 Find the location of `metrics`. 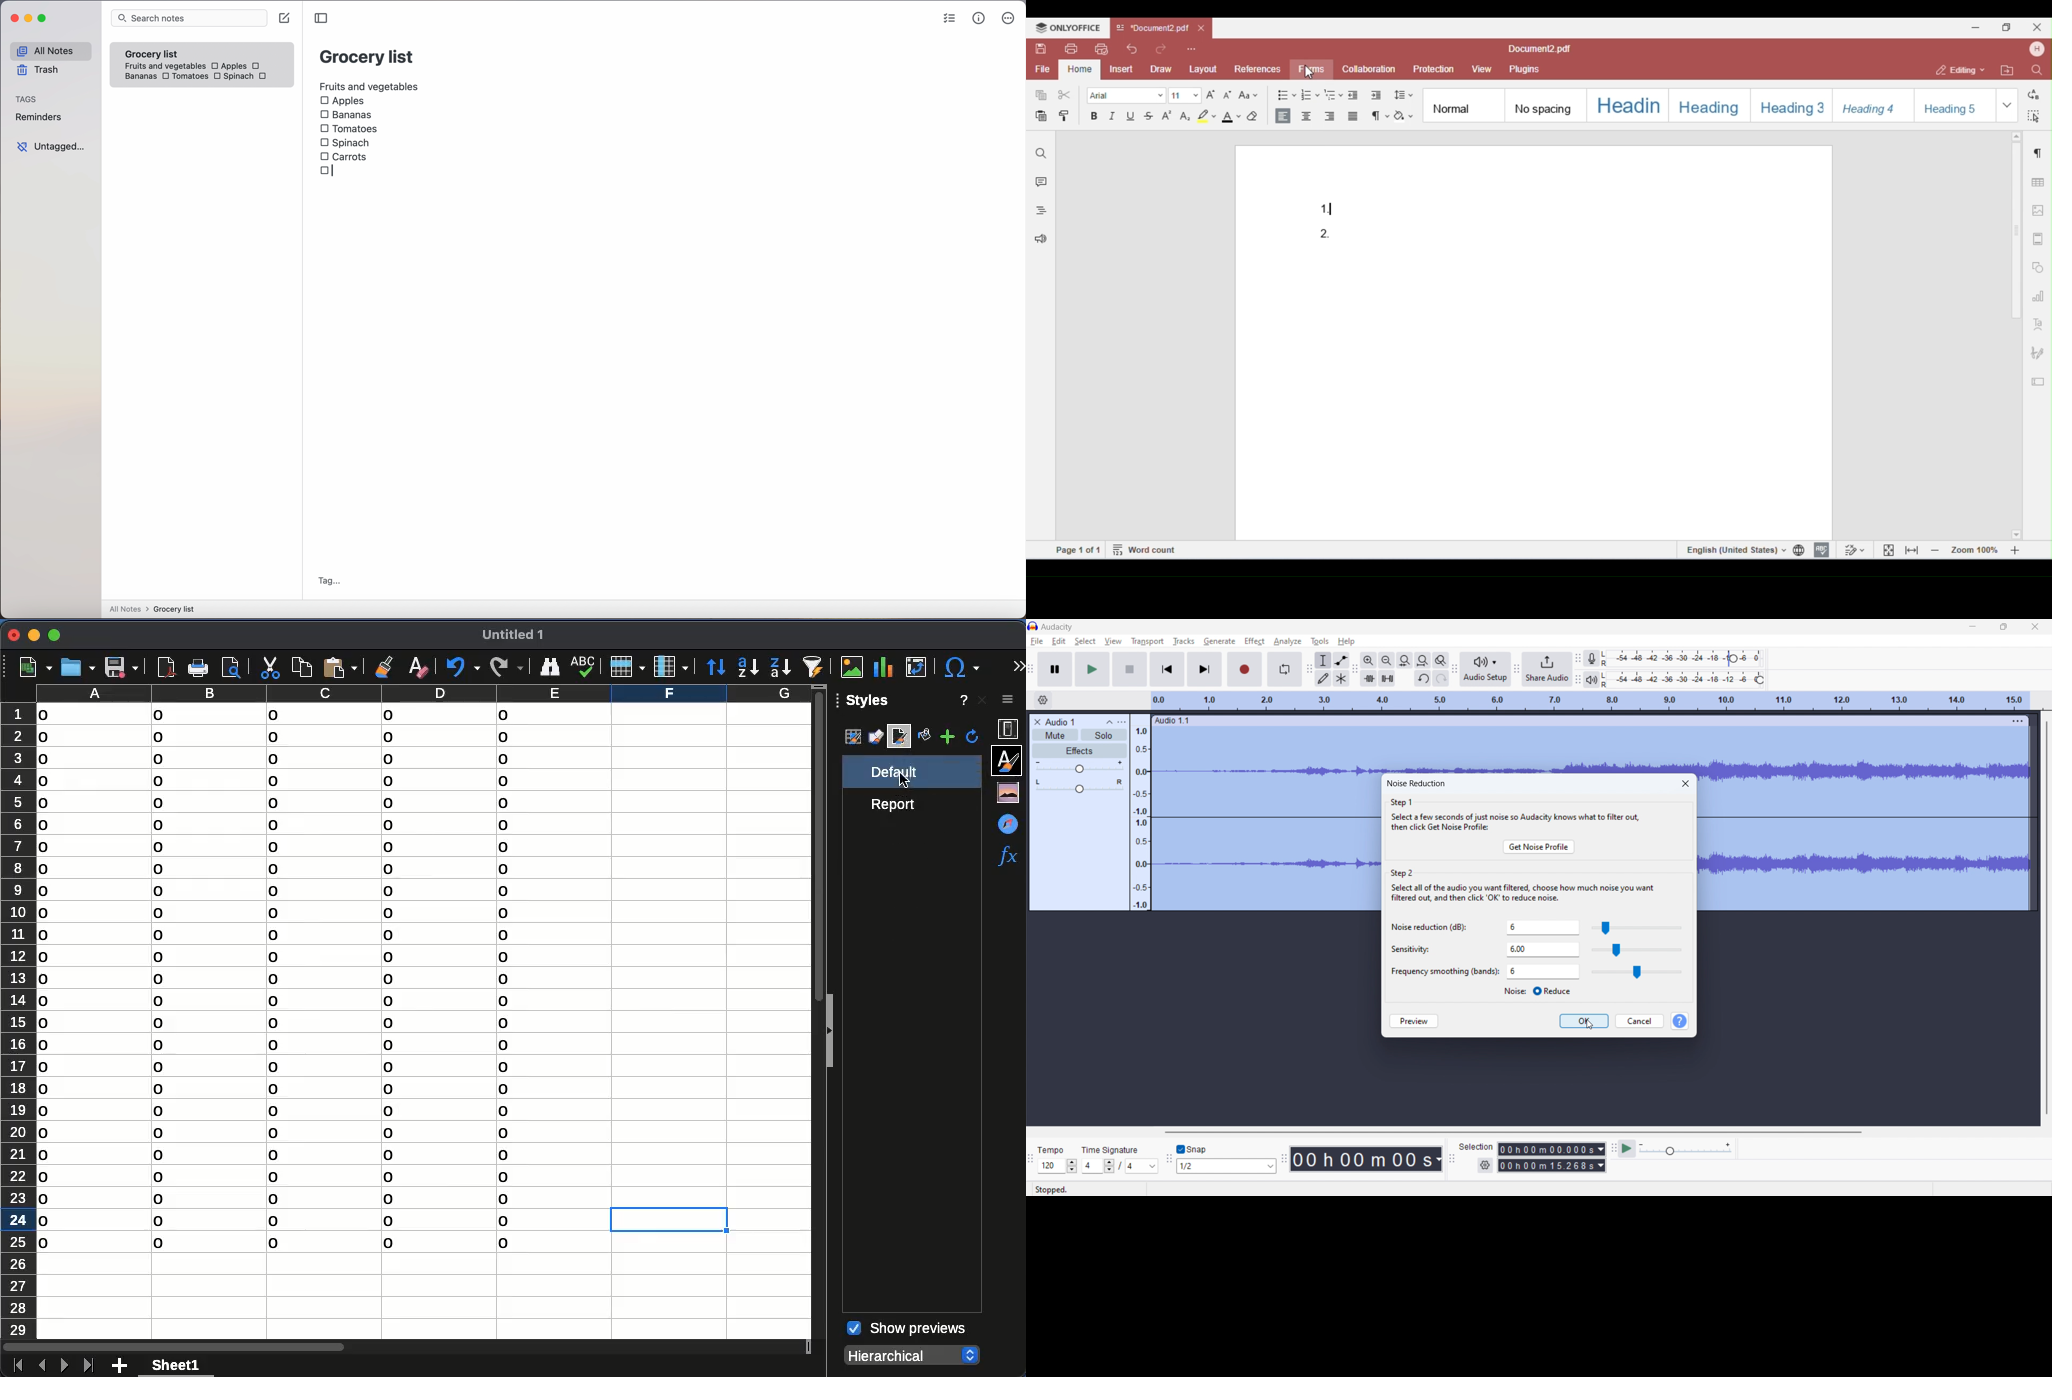

metrics is located at coordinates (979, 19).